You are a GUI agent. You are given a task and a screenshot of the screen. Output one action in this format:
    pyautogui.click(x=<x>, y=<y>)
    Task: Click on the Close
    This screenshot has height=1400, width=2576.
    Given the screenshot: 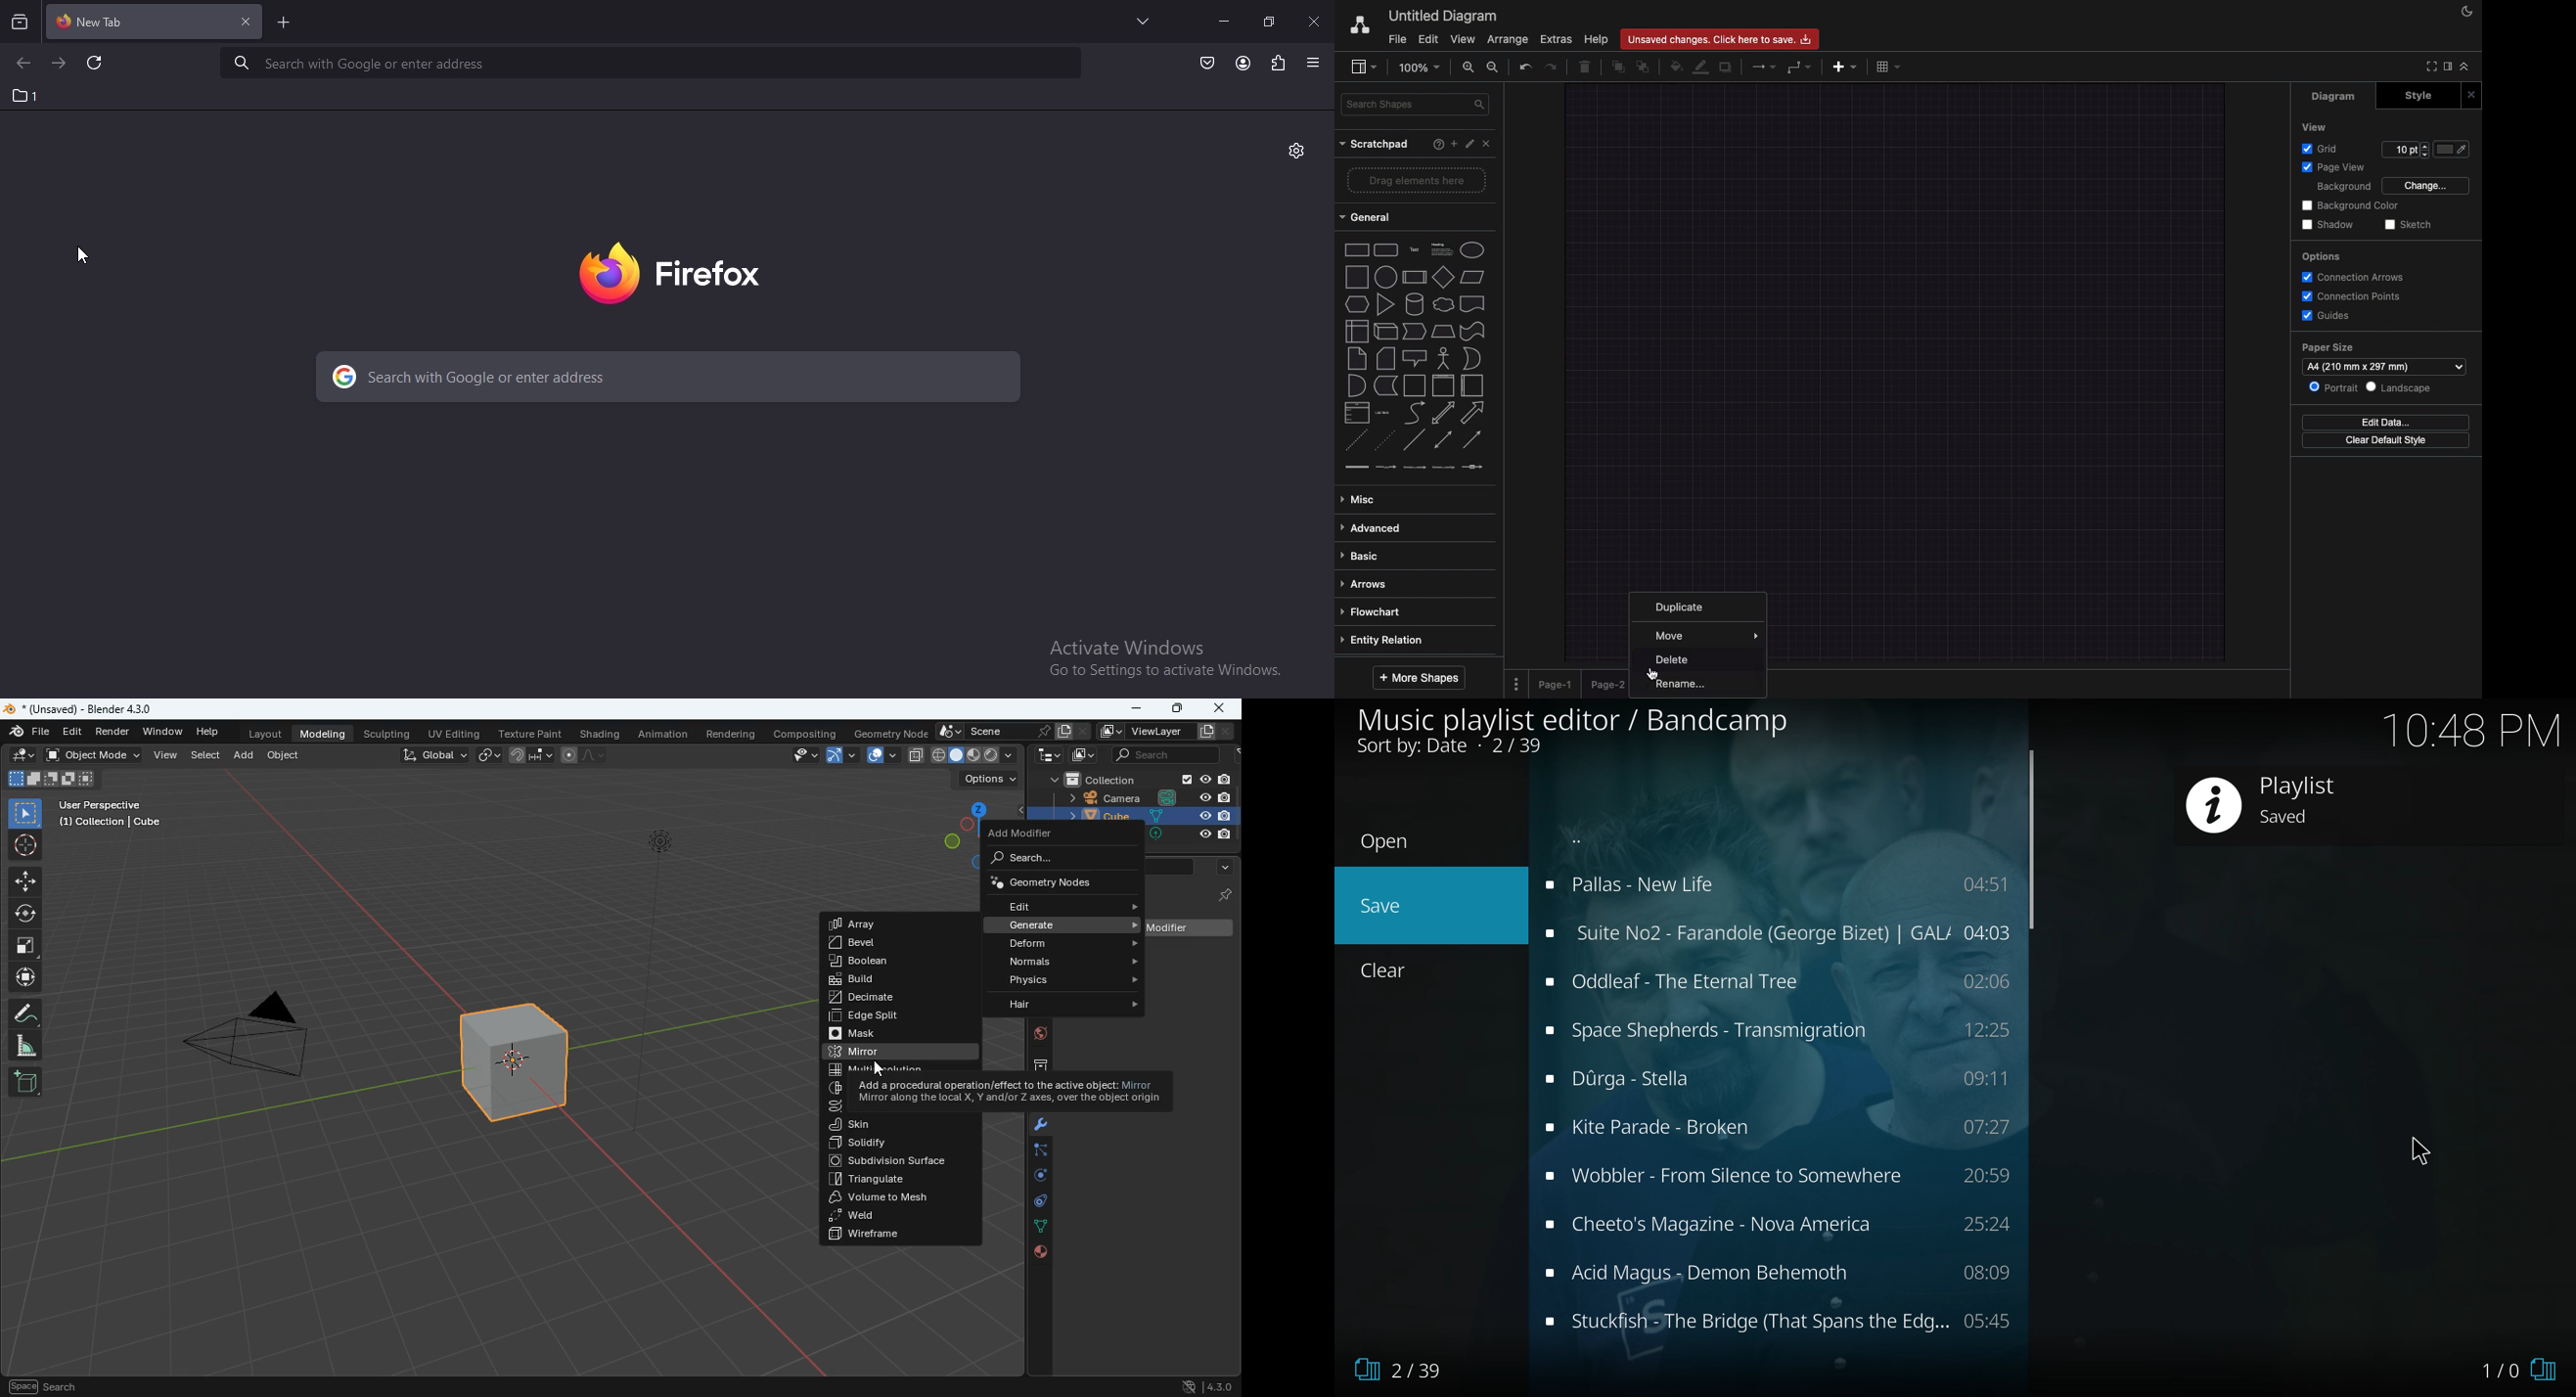 What is the action you would take?
    pyautogui.click(x=2472, y=94)
    